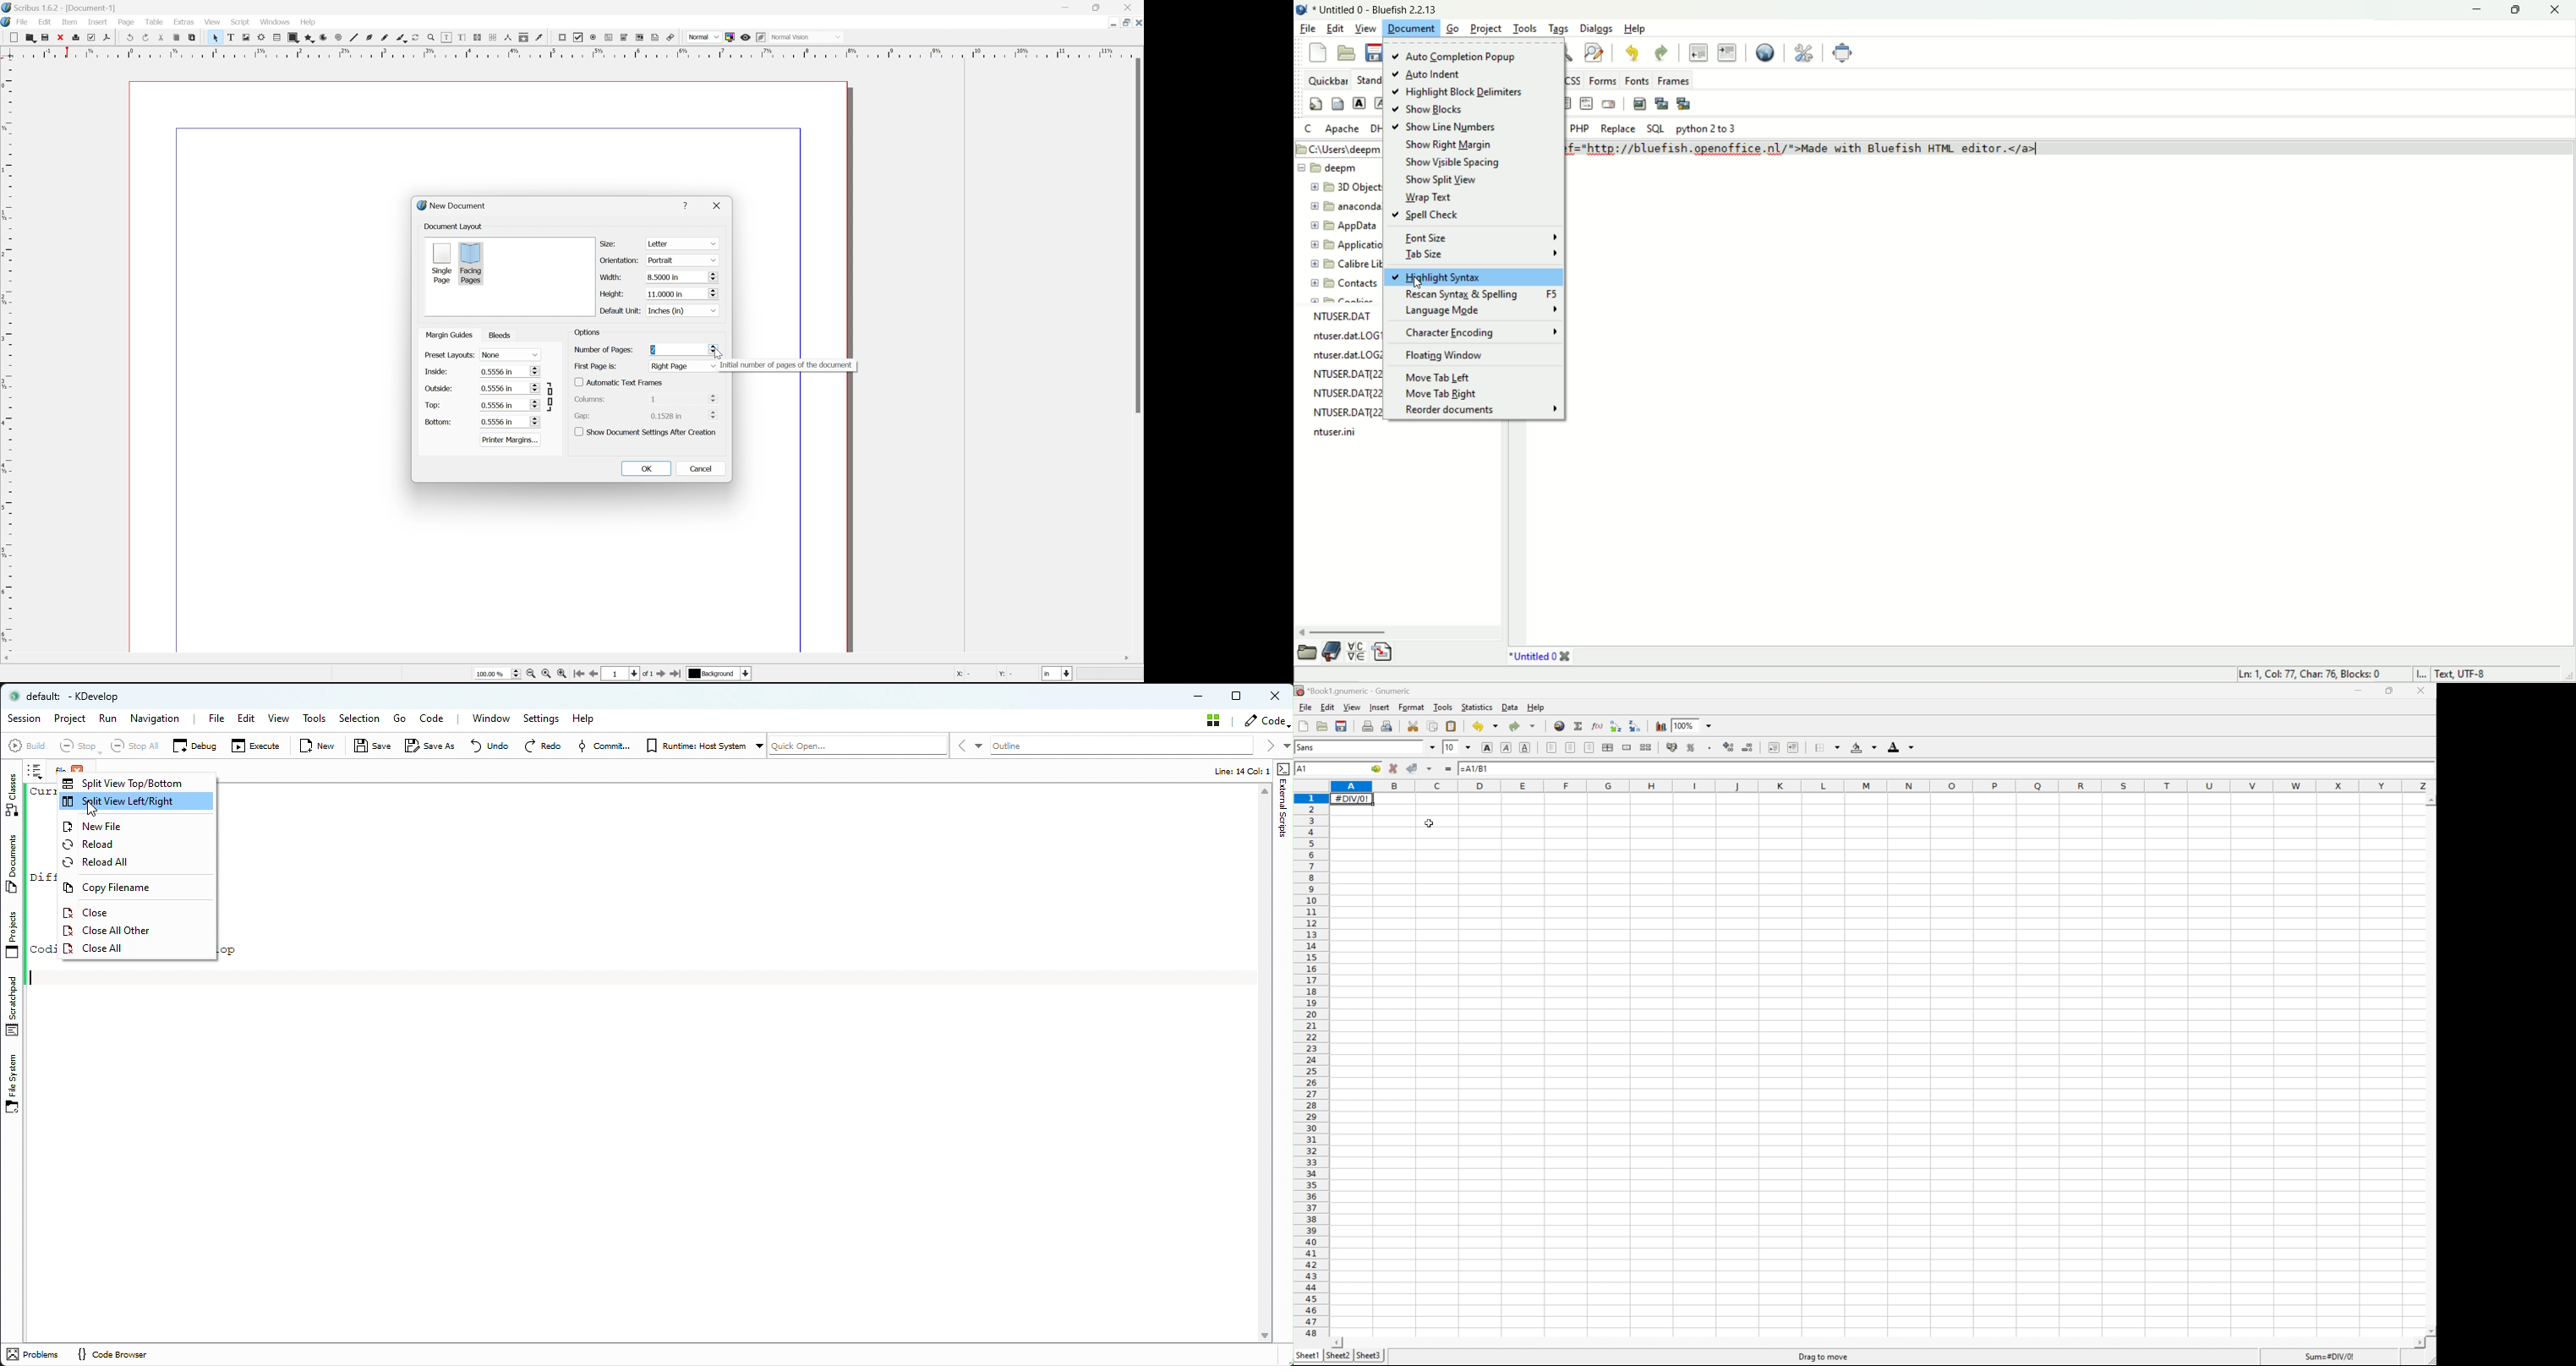 The image size is (2576, 1372). Describe the element at coordinates (1451, 162) in the screenshot. I see `show visible spacing` at that location.